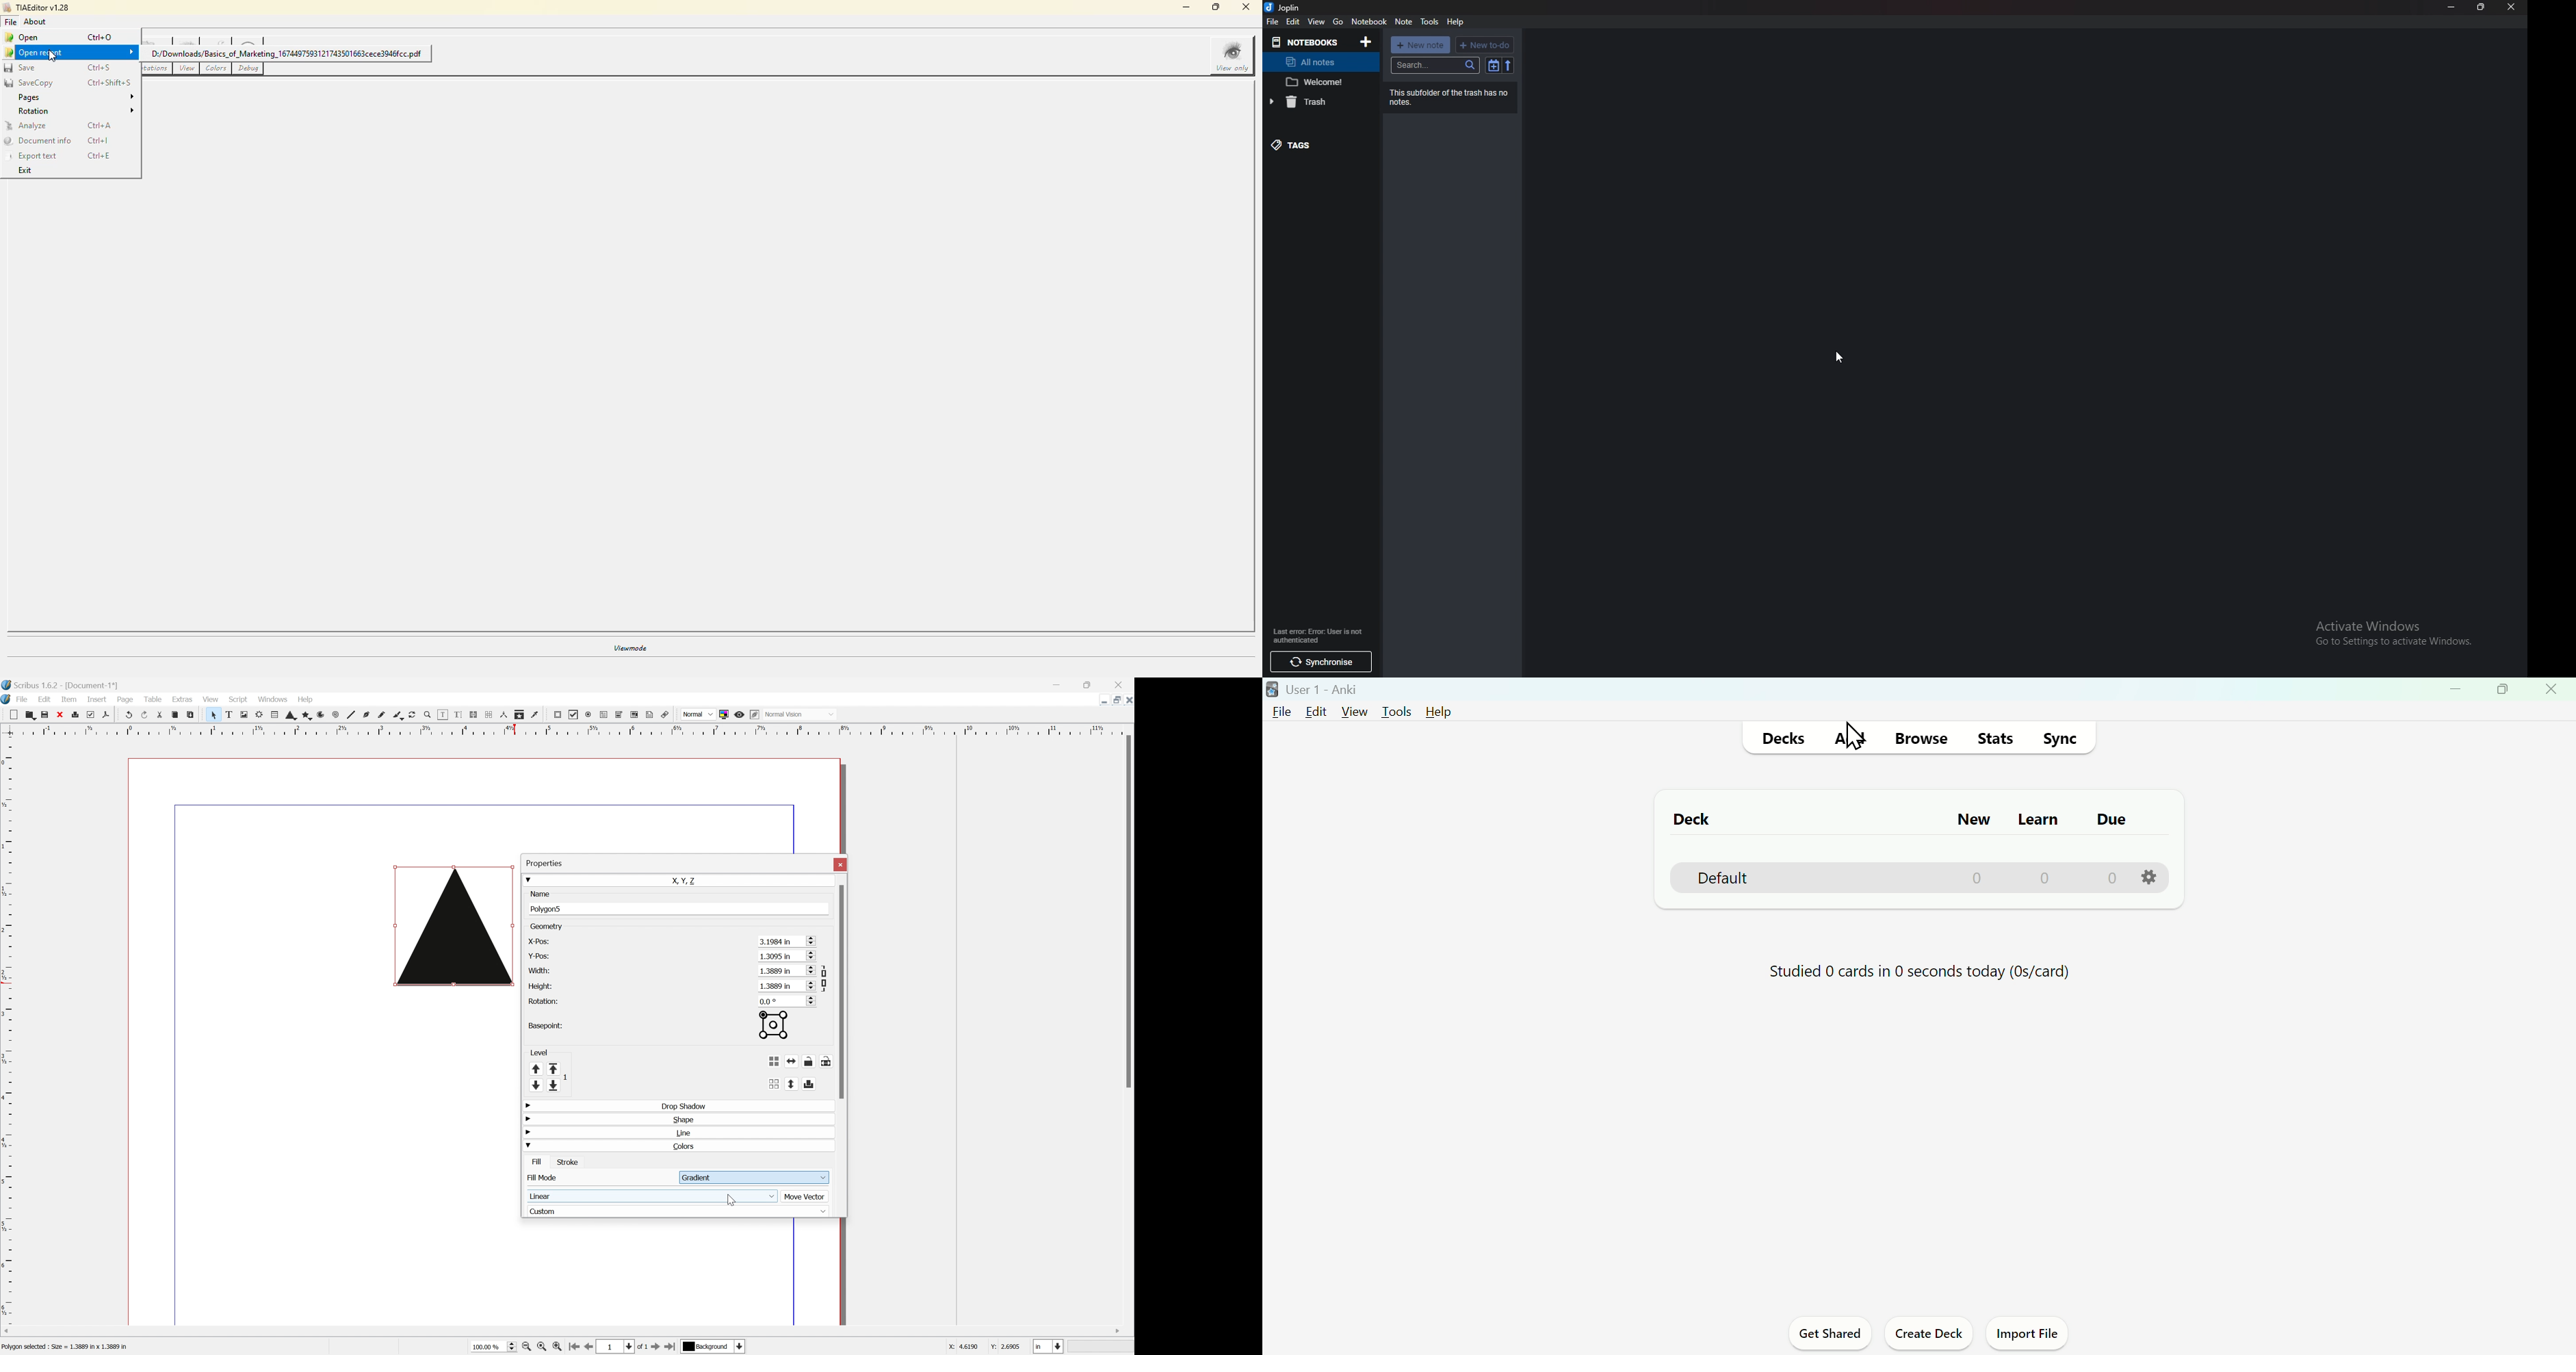 This screenshot has height=1372, width=2576. Describe the element at coordinates (1317, 82) in the screenshot. I see `Note` at that location.